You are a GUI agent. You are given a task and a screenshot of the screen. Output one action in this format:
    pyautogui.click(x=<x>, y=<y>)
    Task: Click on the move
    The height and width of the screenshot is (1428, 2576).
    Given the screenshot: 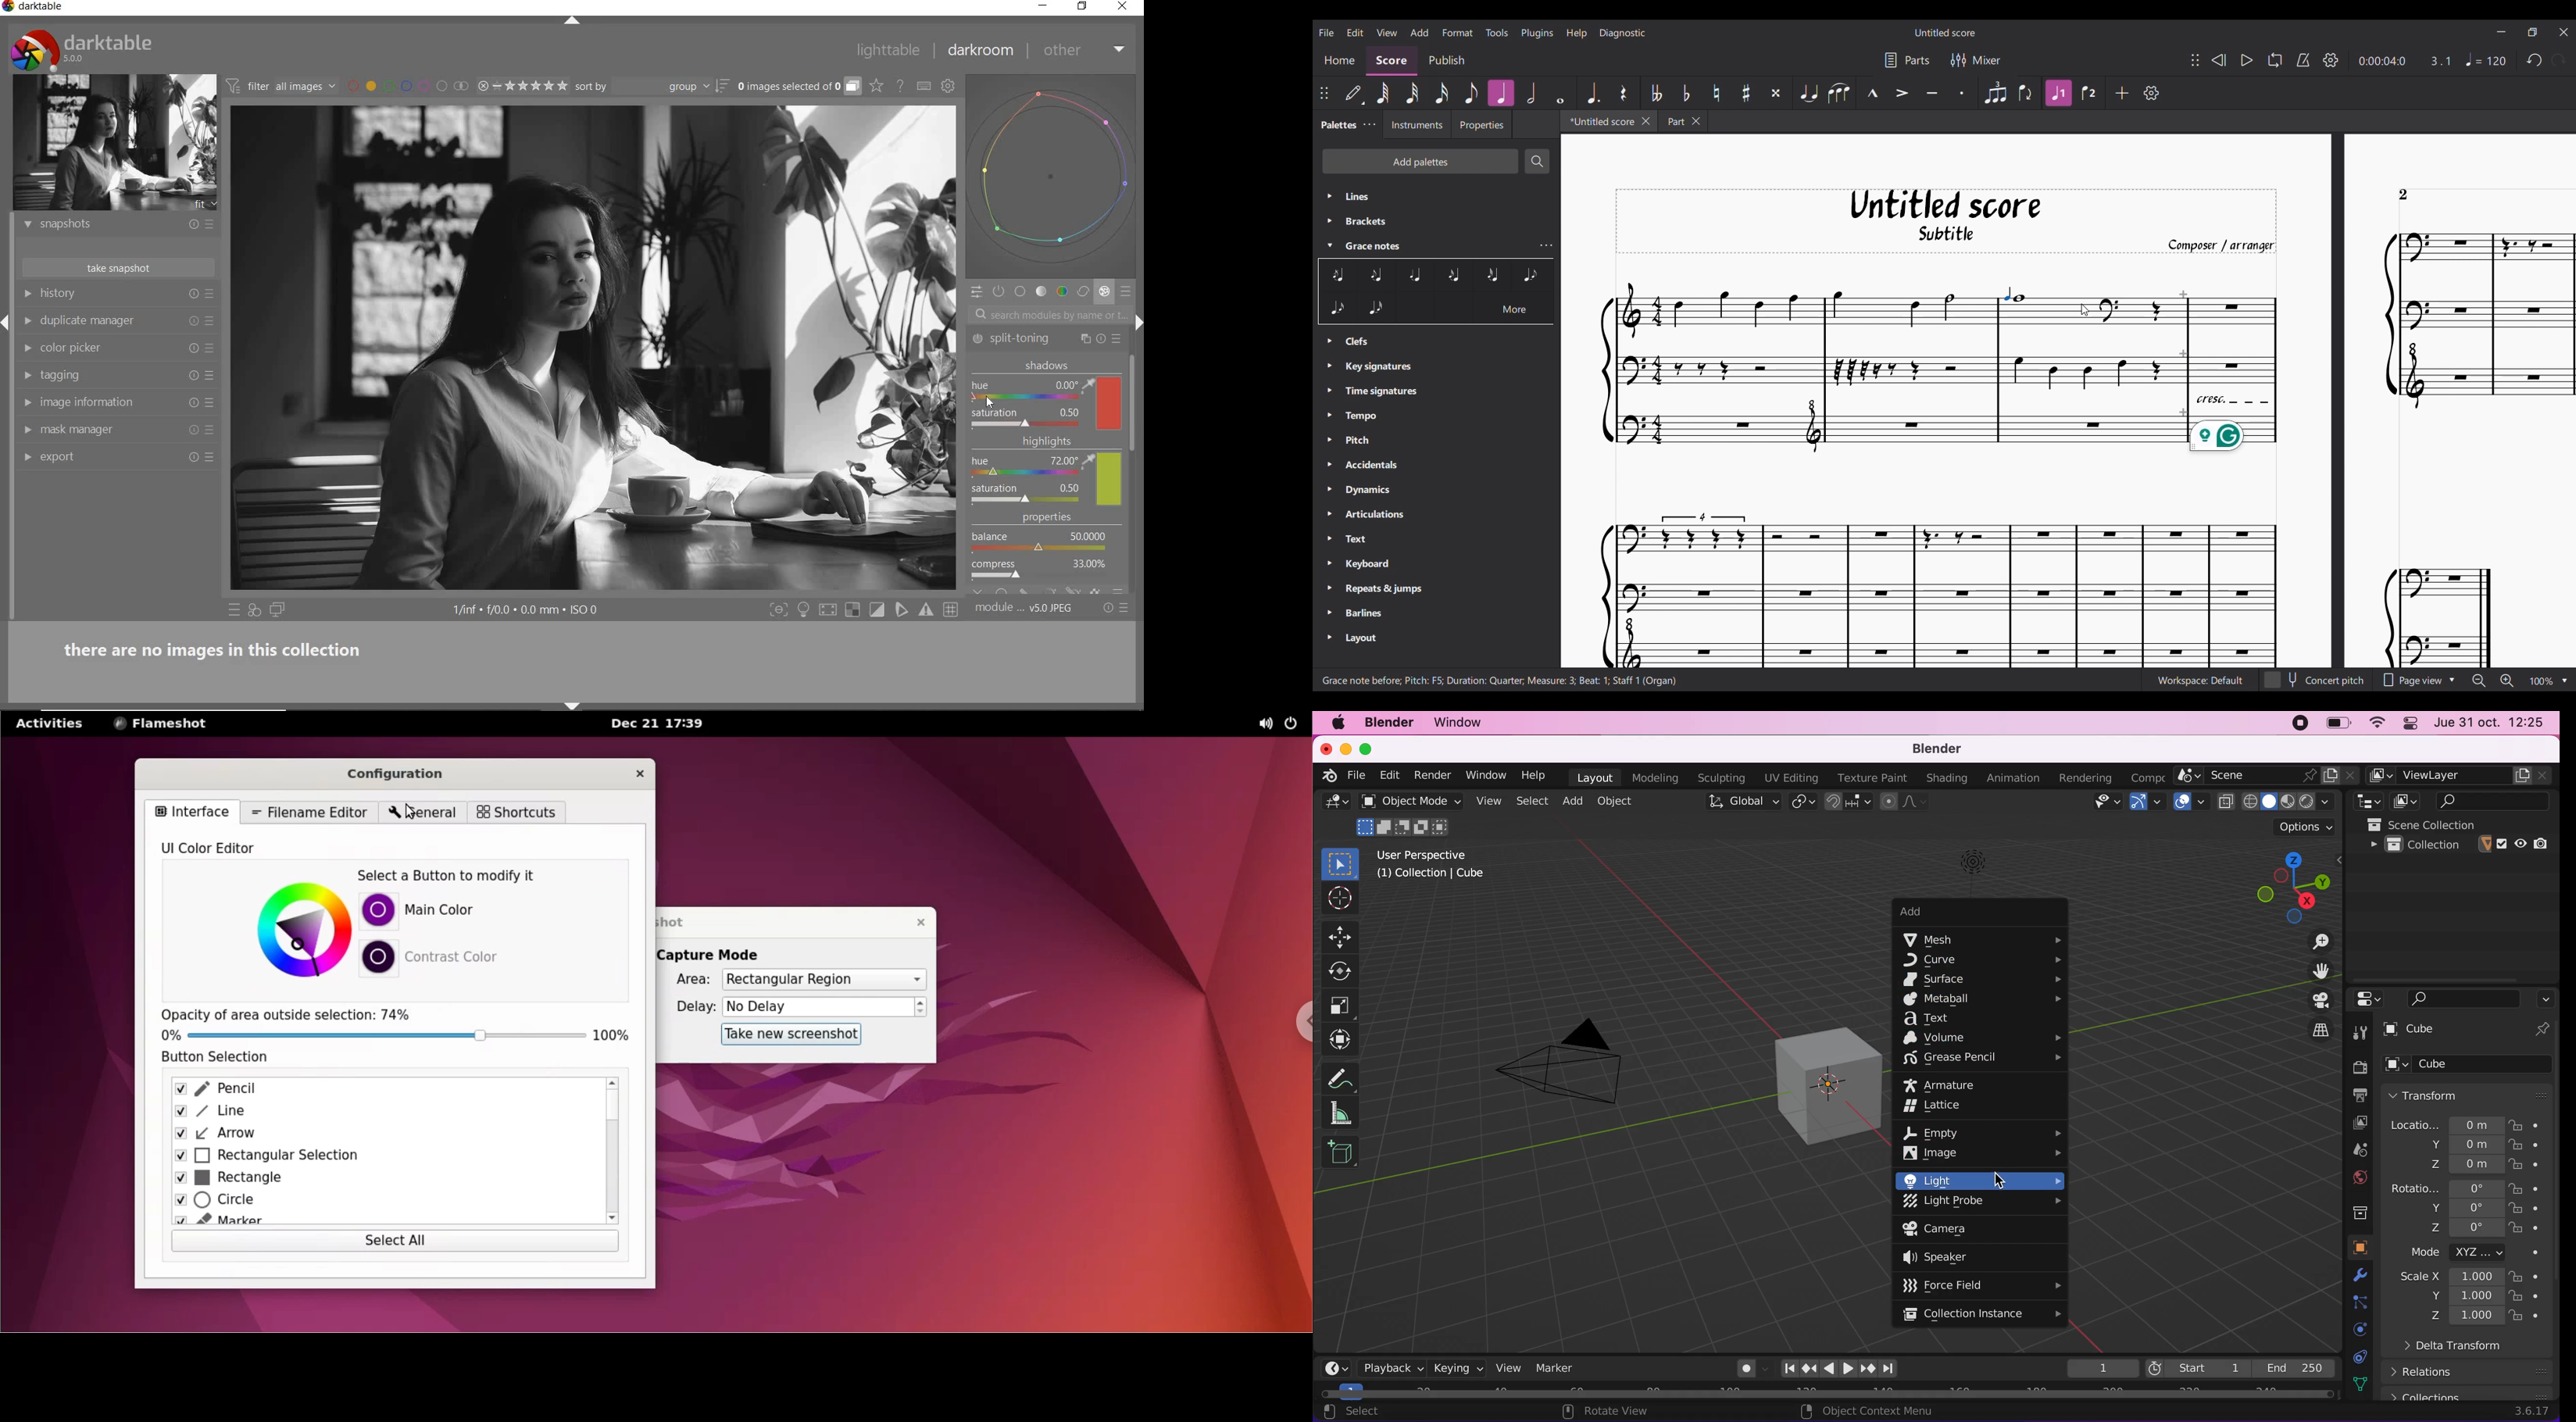 What is the action you would take?
    pyautogui.click(x=1342, y=936)
    